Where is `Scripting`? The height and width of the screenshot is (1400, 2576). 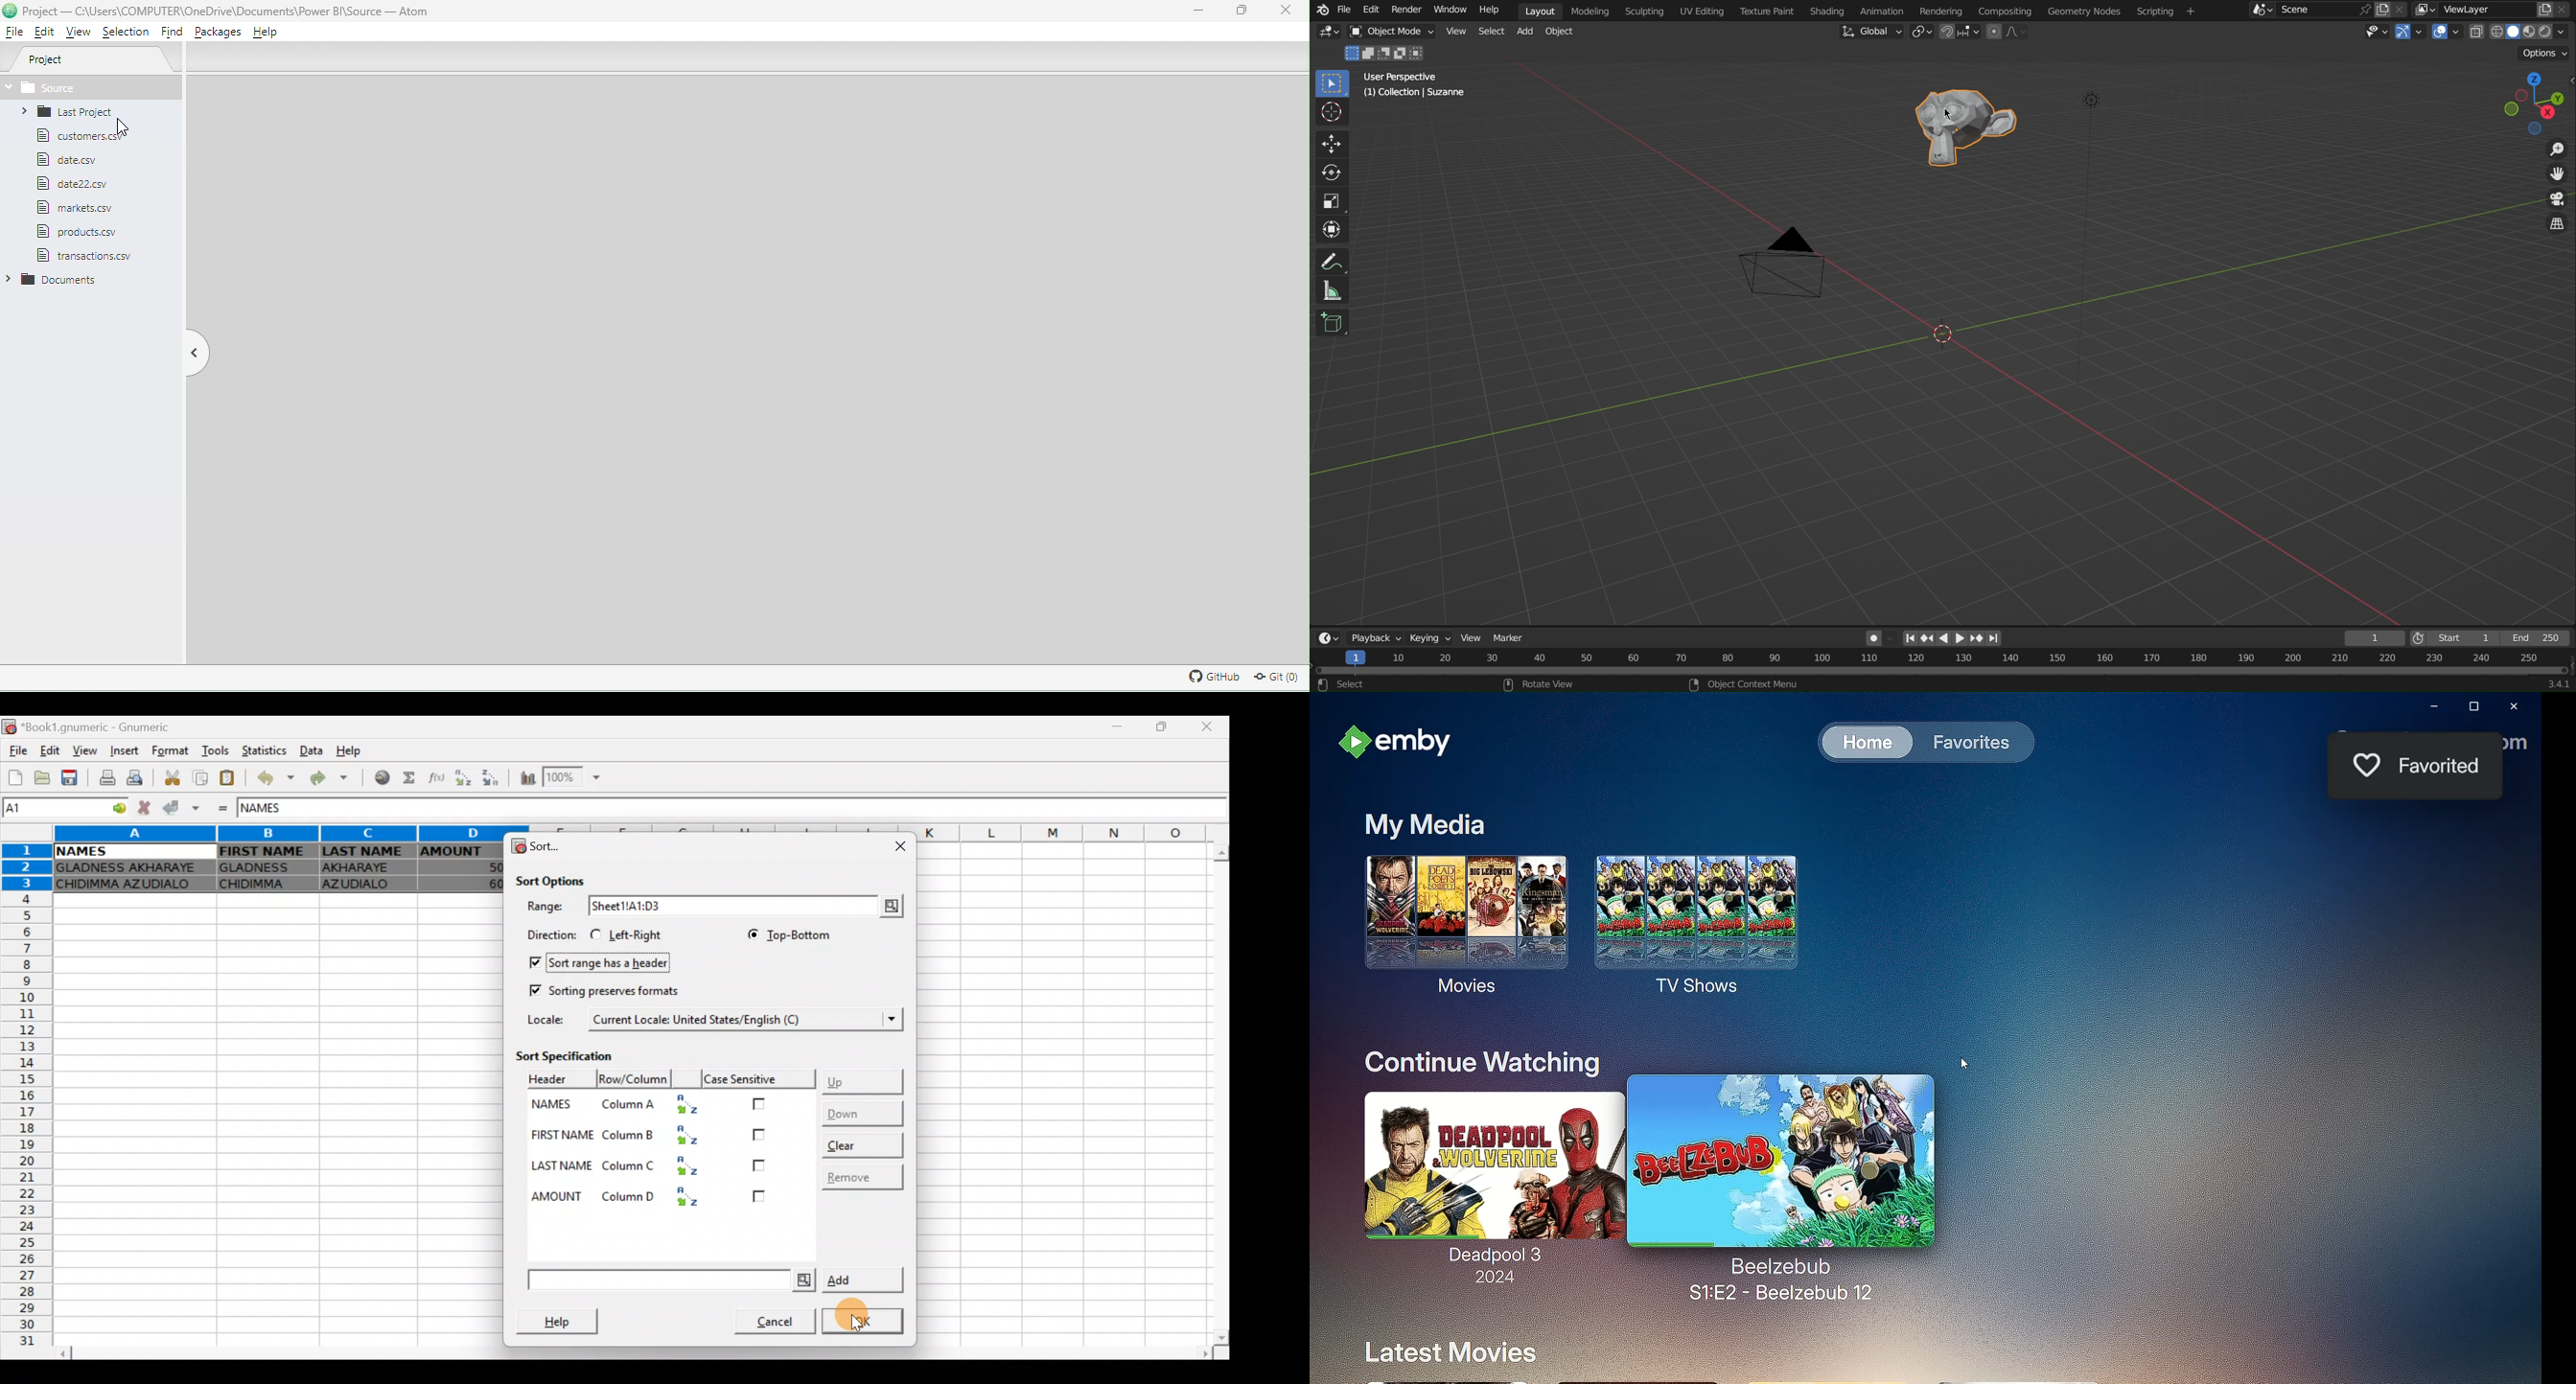 Scripting is located at coordinates (2168, 11).